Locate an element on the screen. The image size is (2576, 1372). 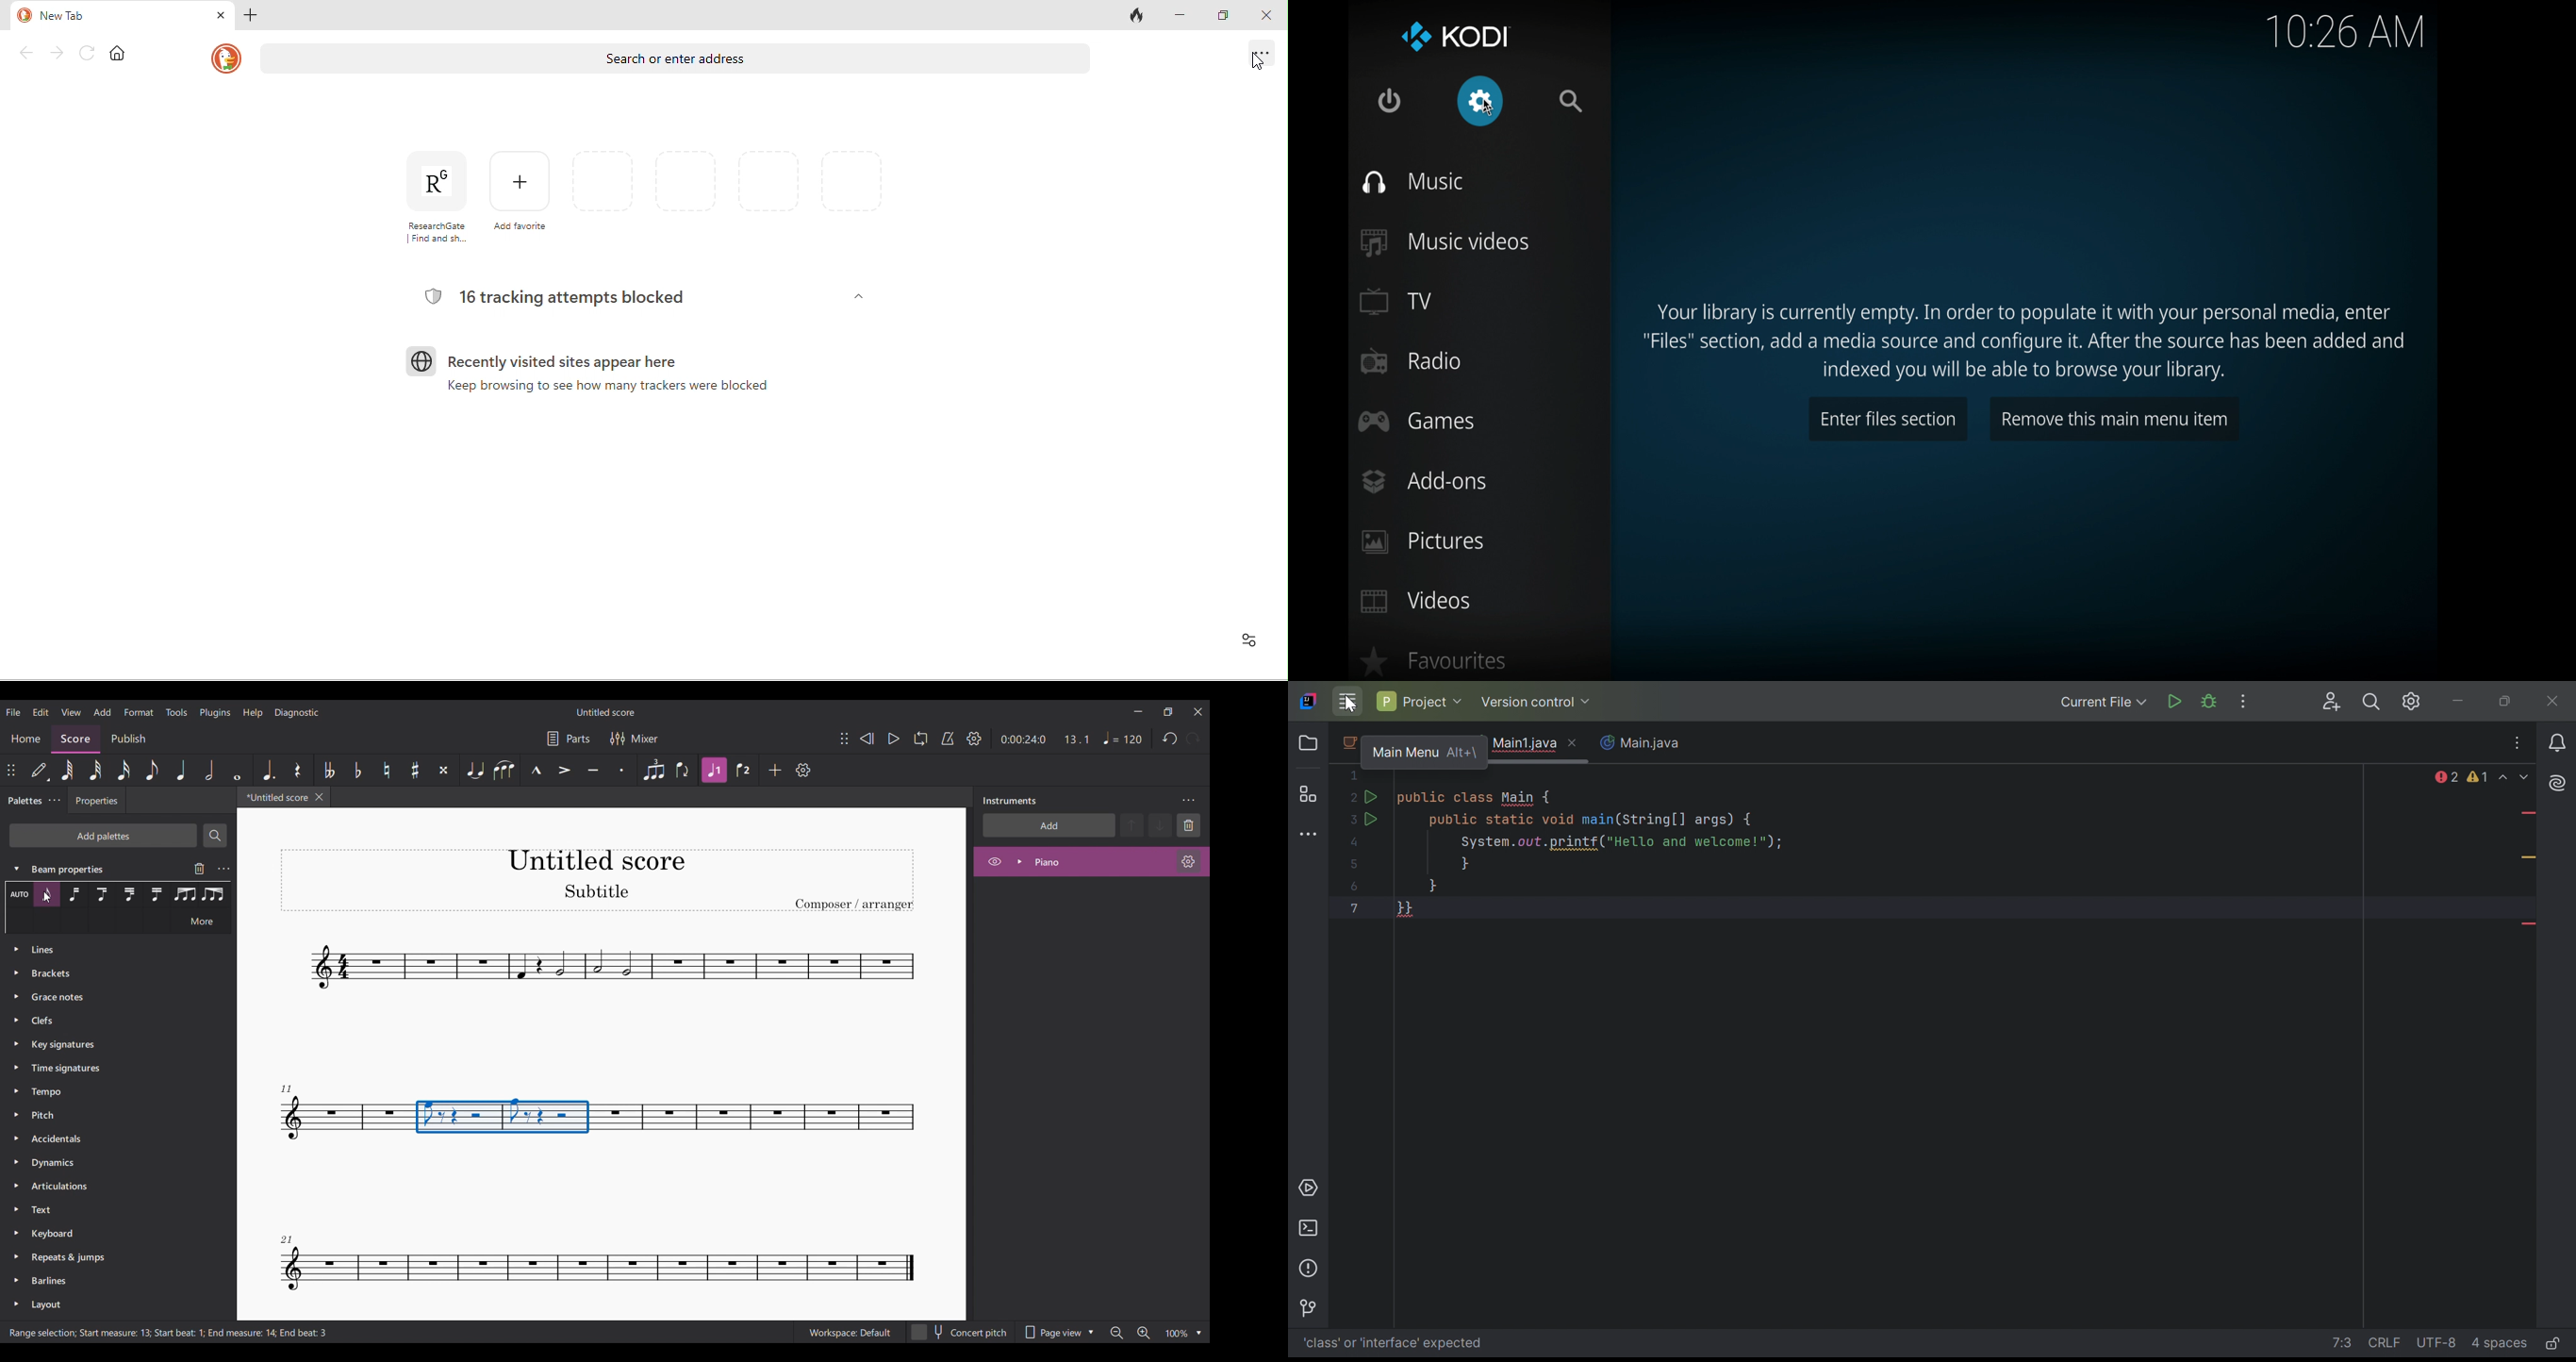
Manage parts is located at coordinates (569, 738).